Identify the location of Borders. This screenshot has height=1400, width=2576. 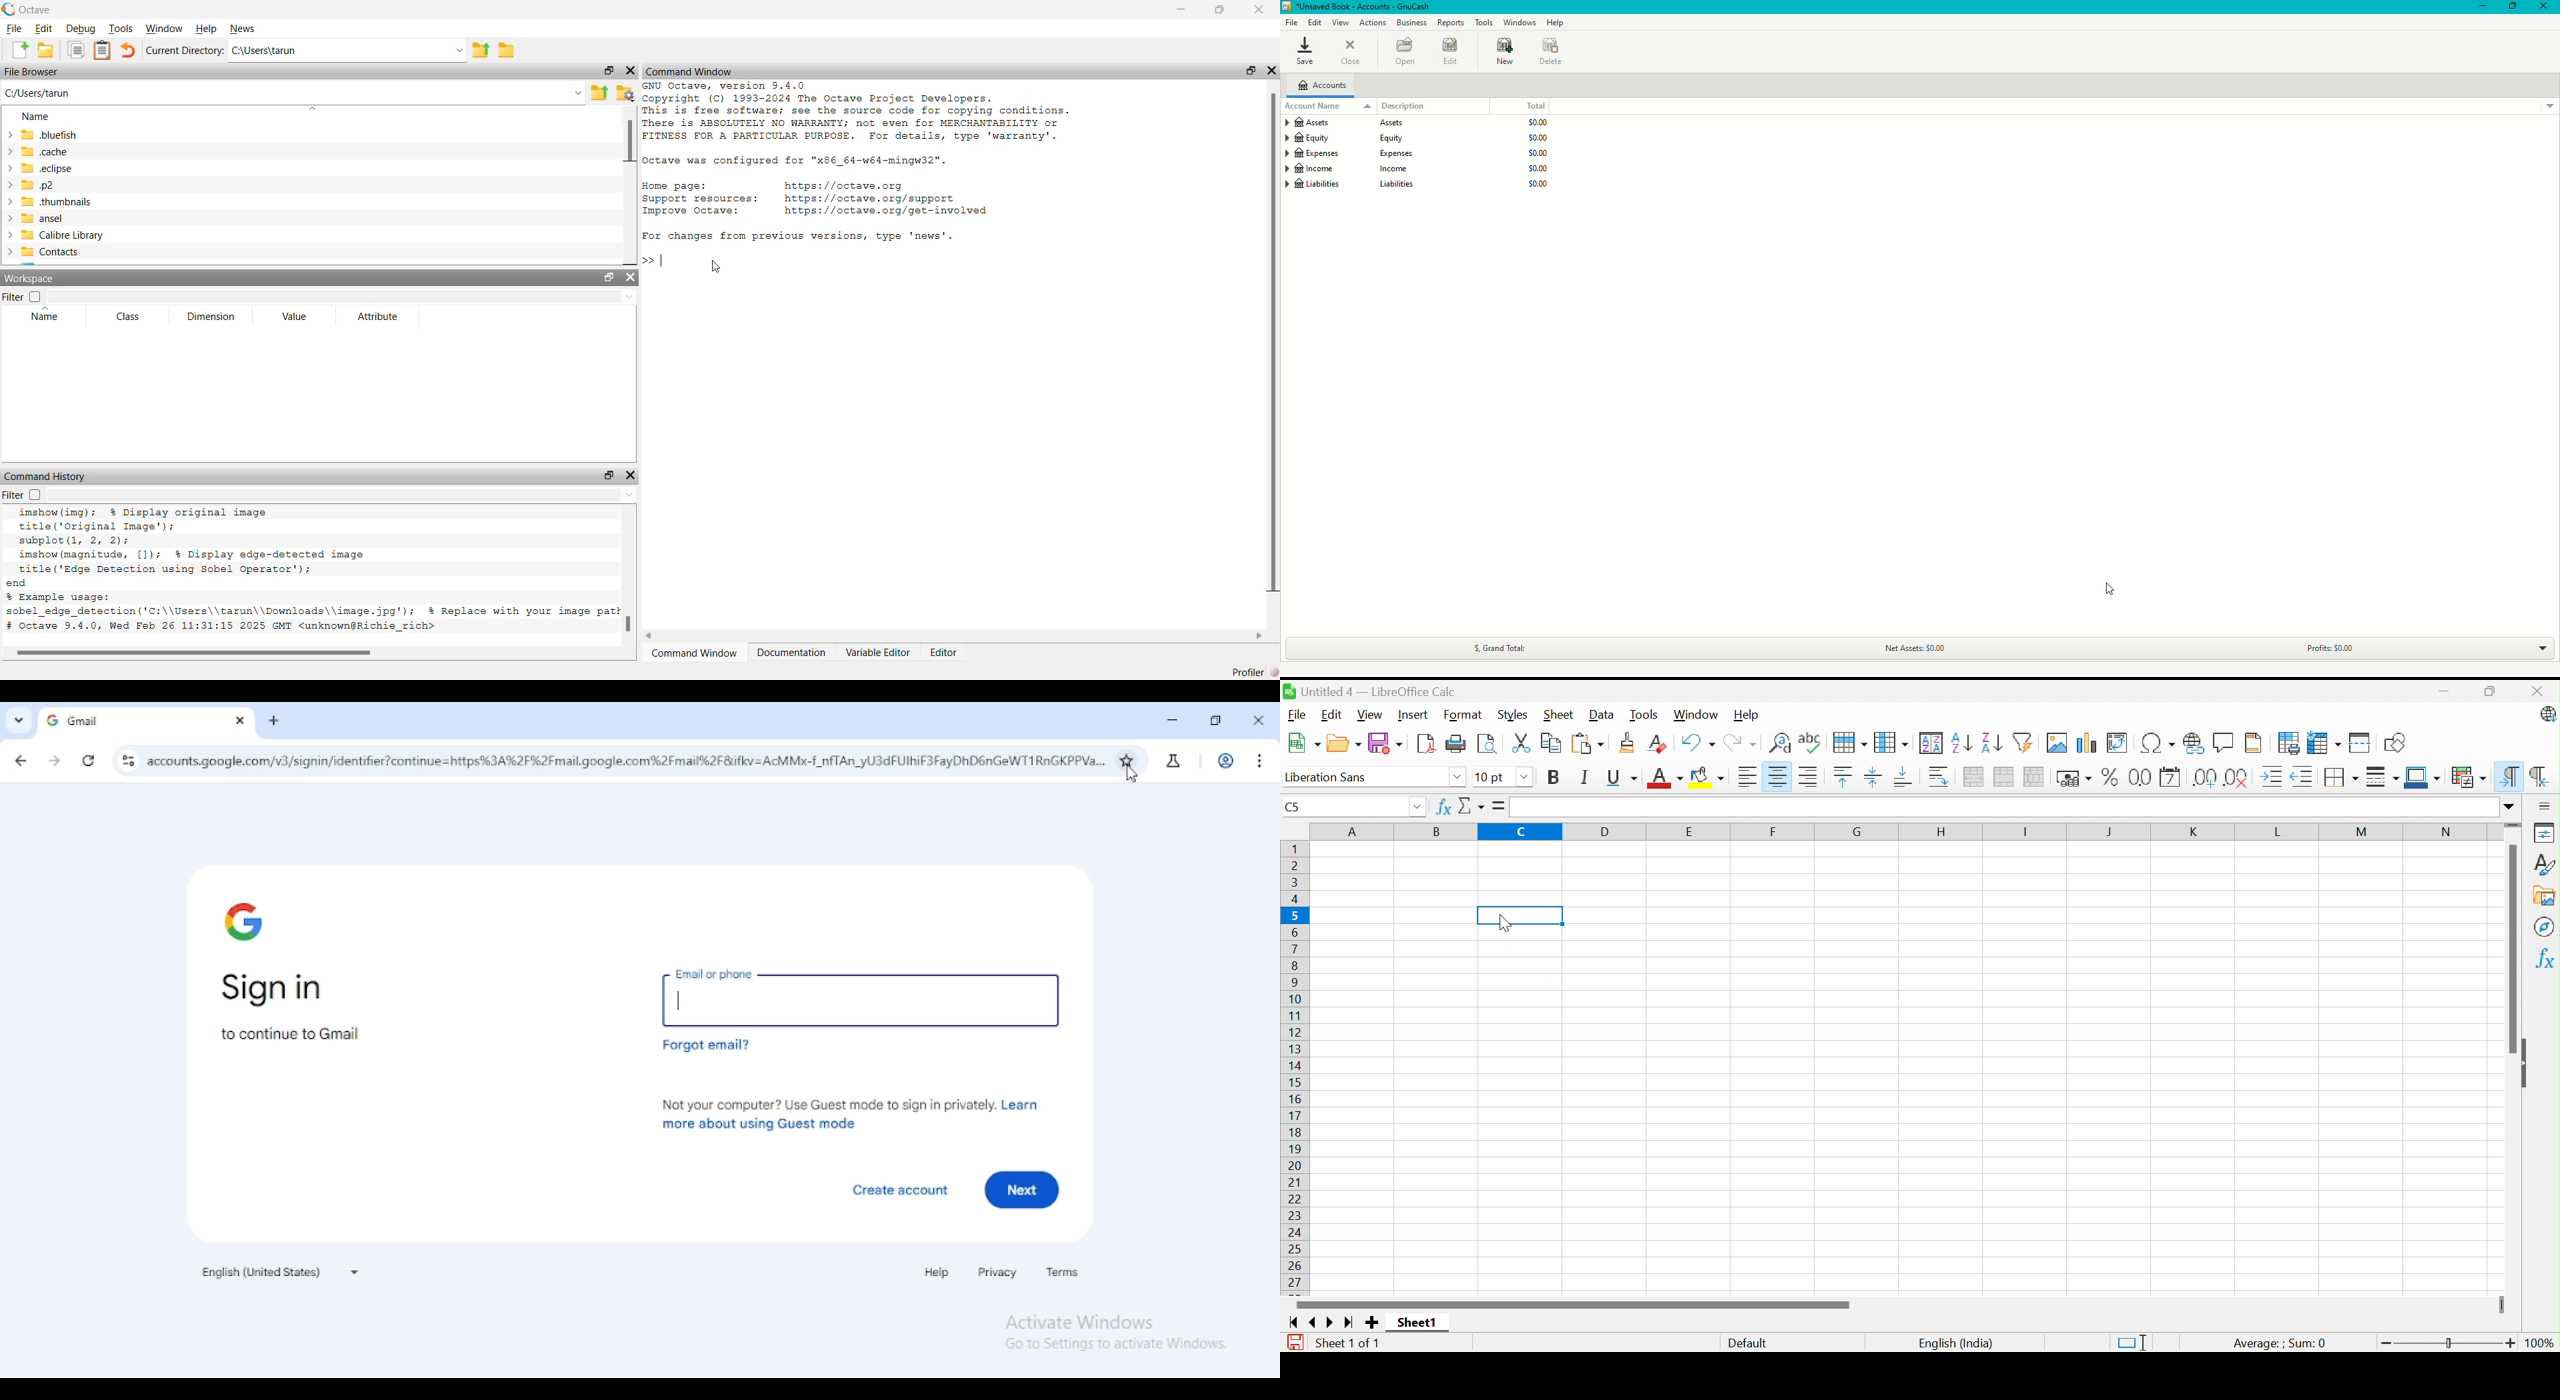
(2342, 777).